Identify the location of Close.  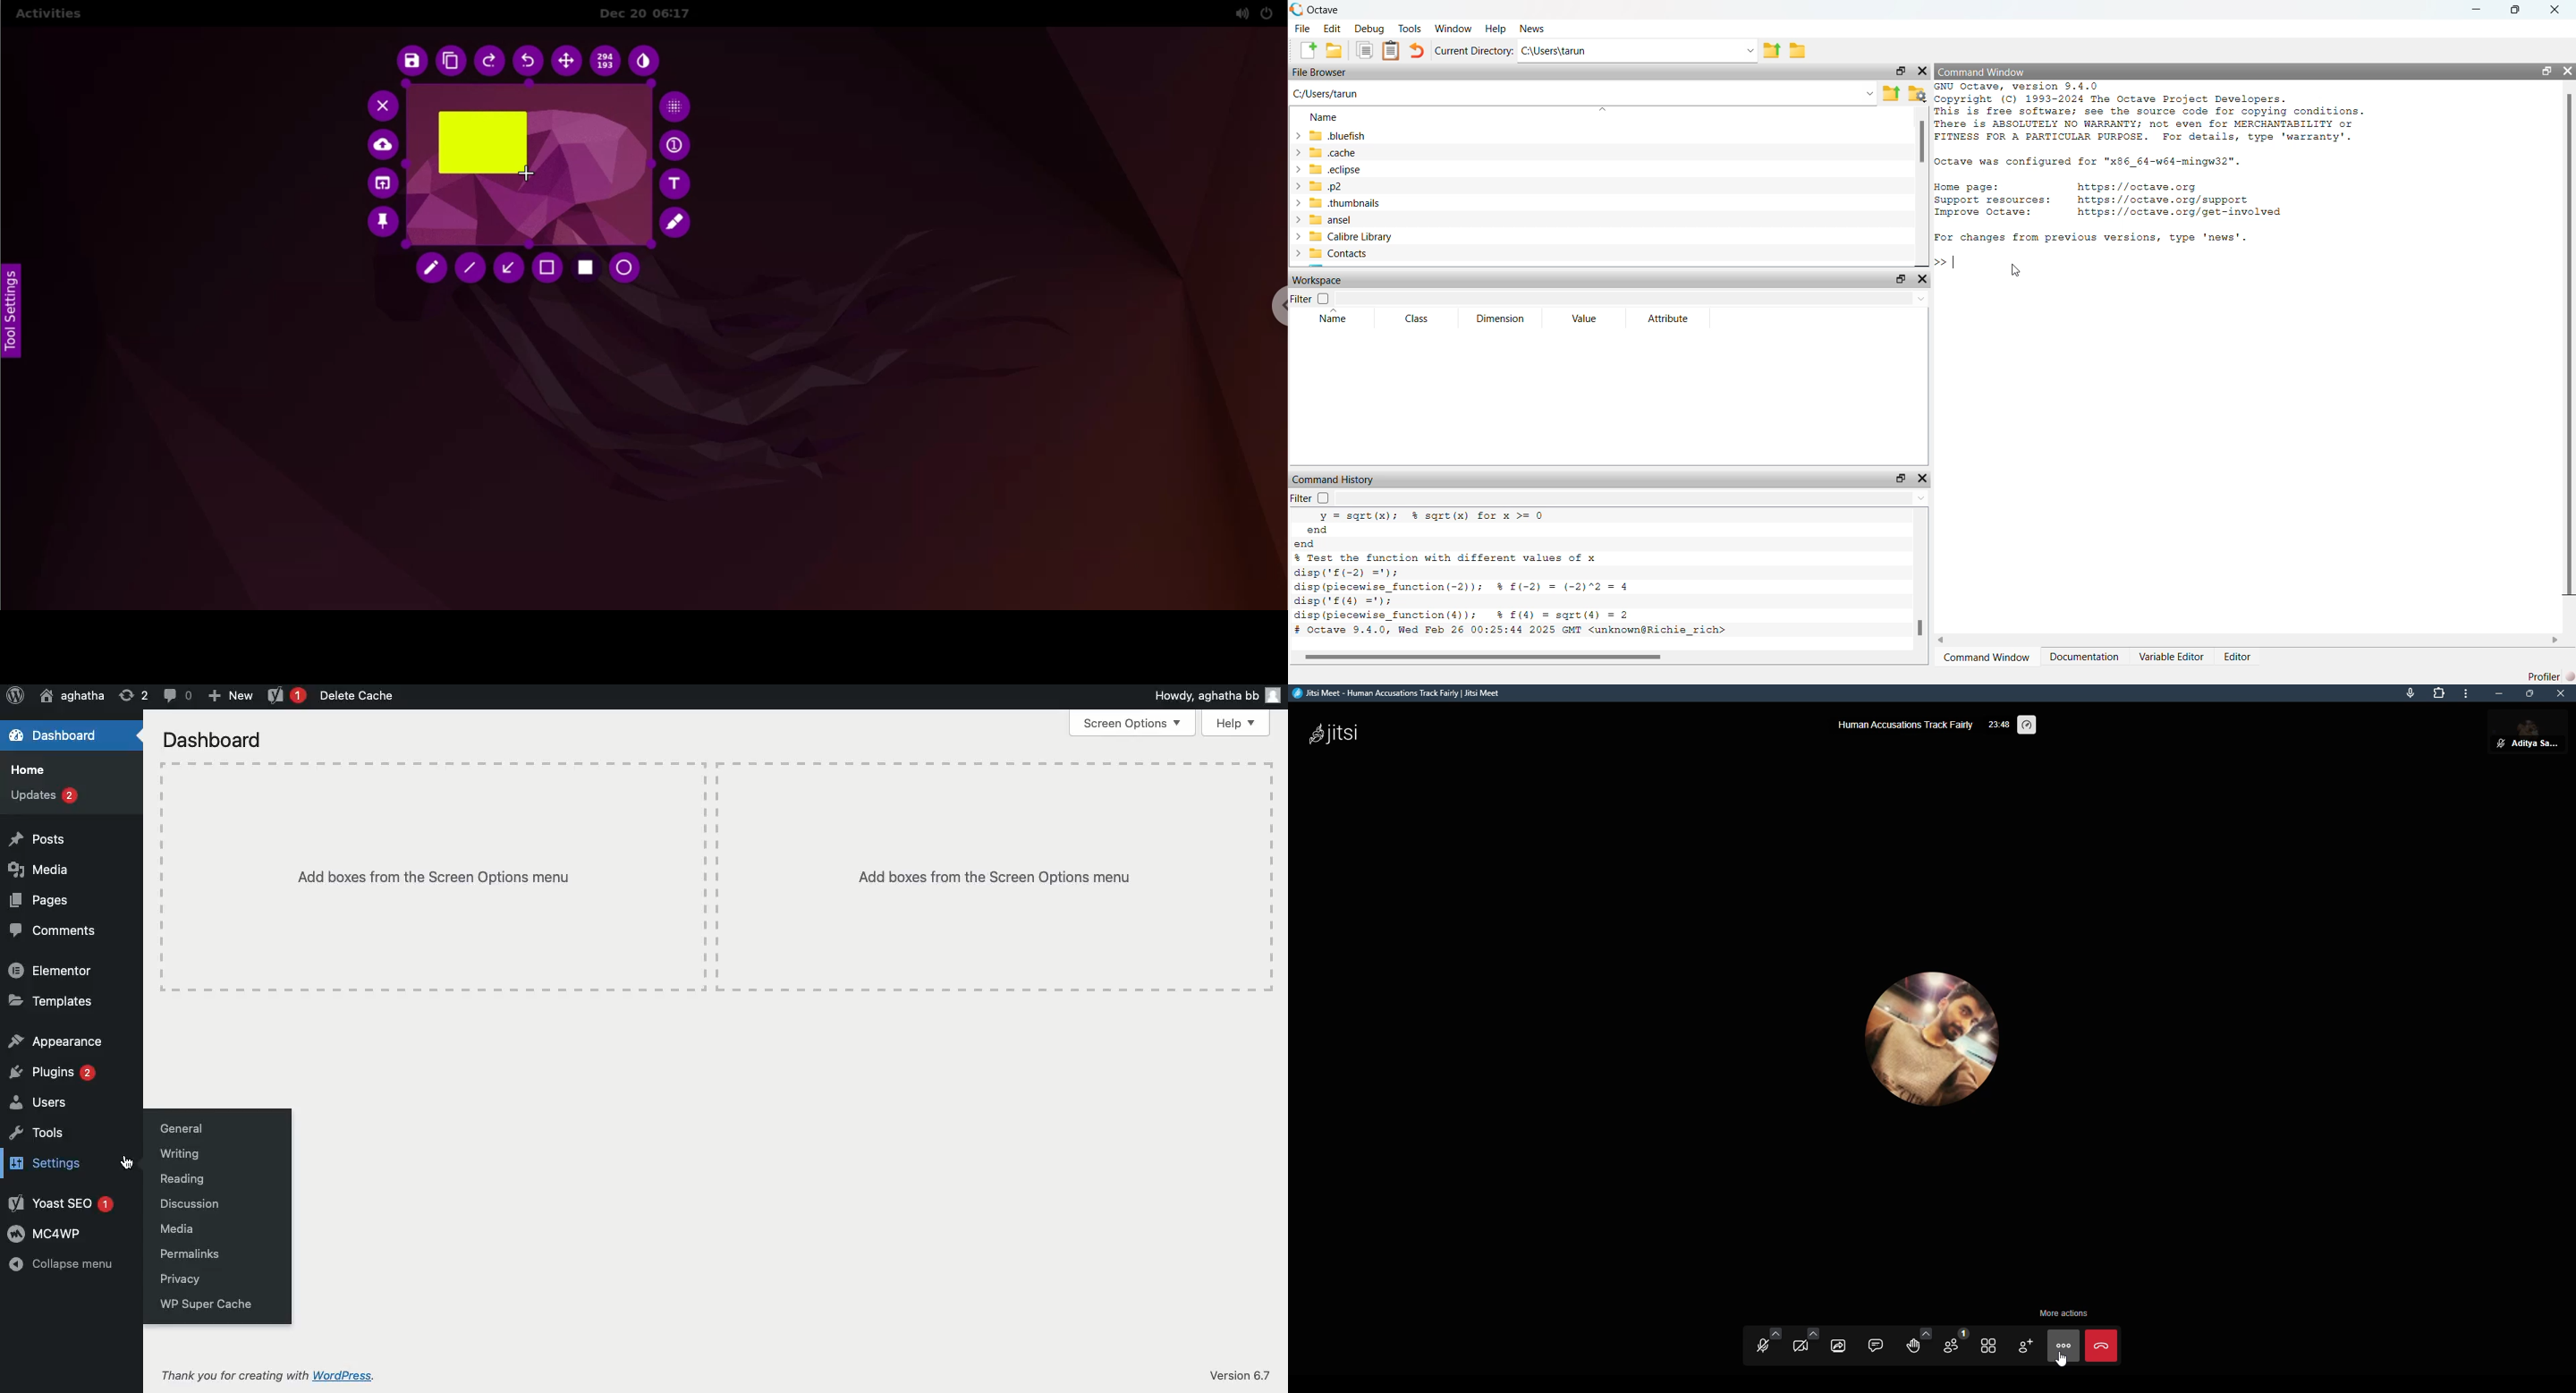
(1927, 280).